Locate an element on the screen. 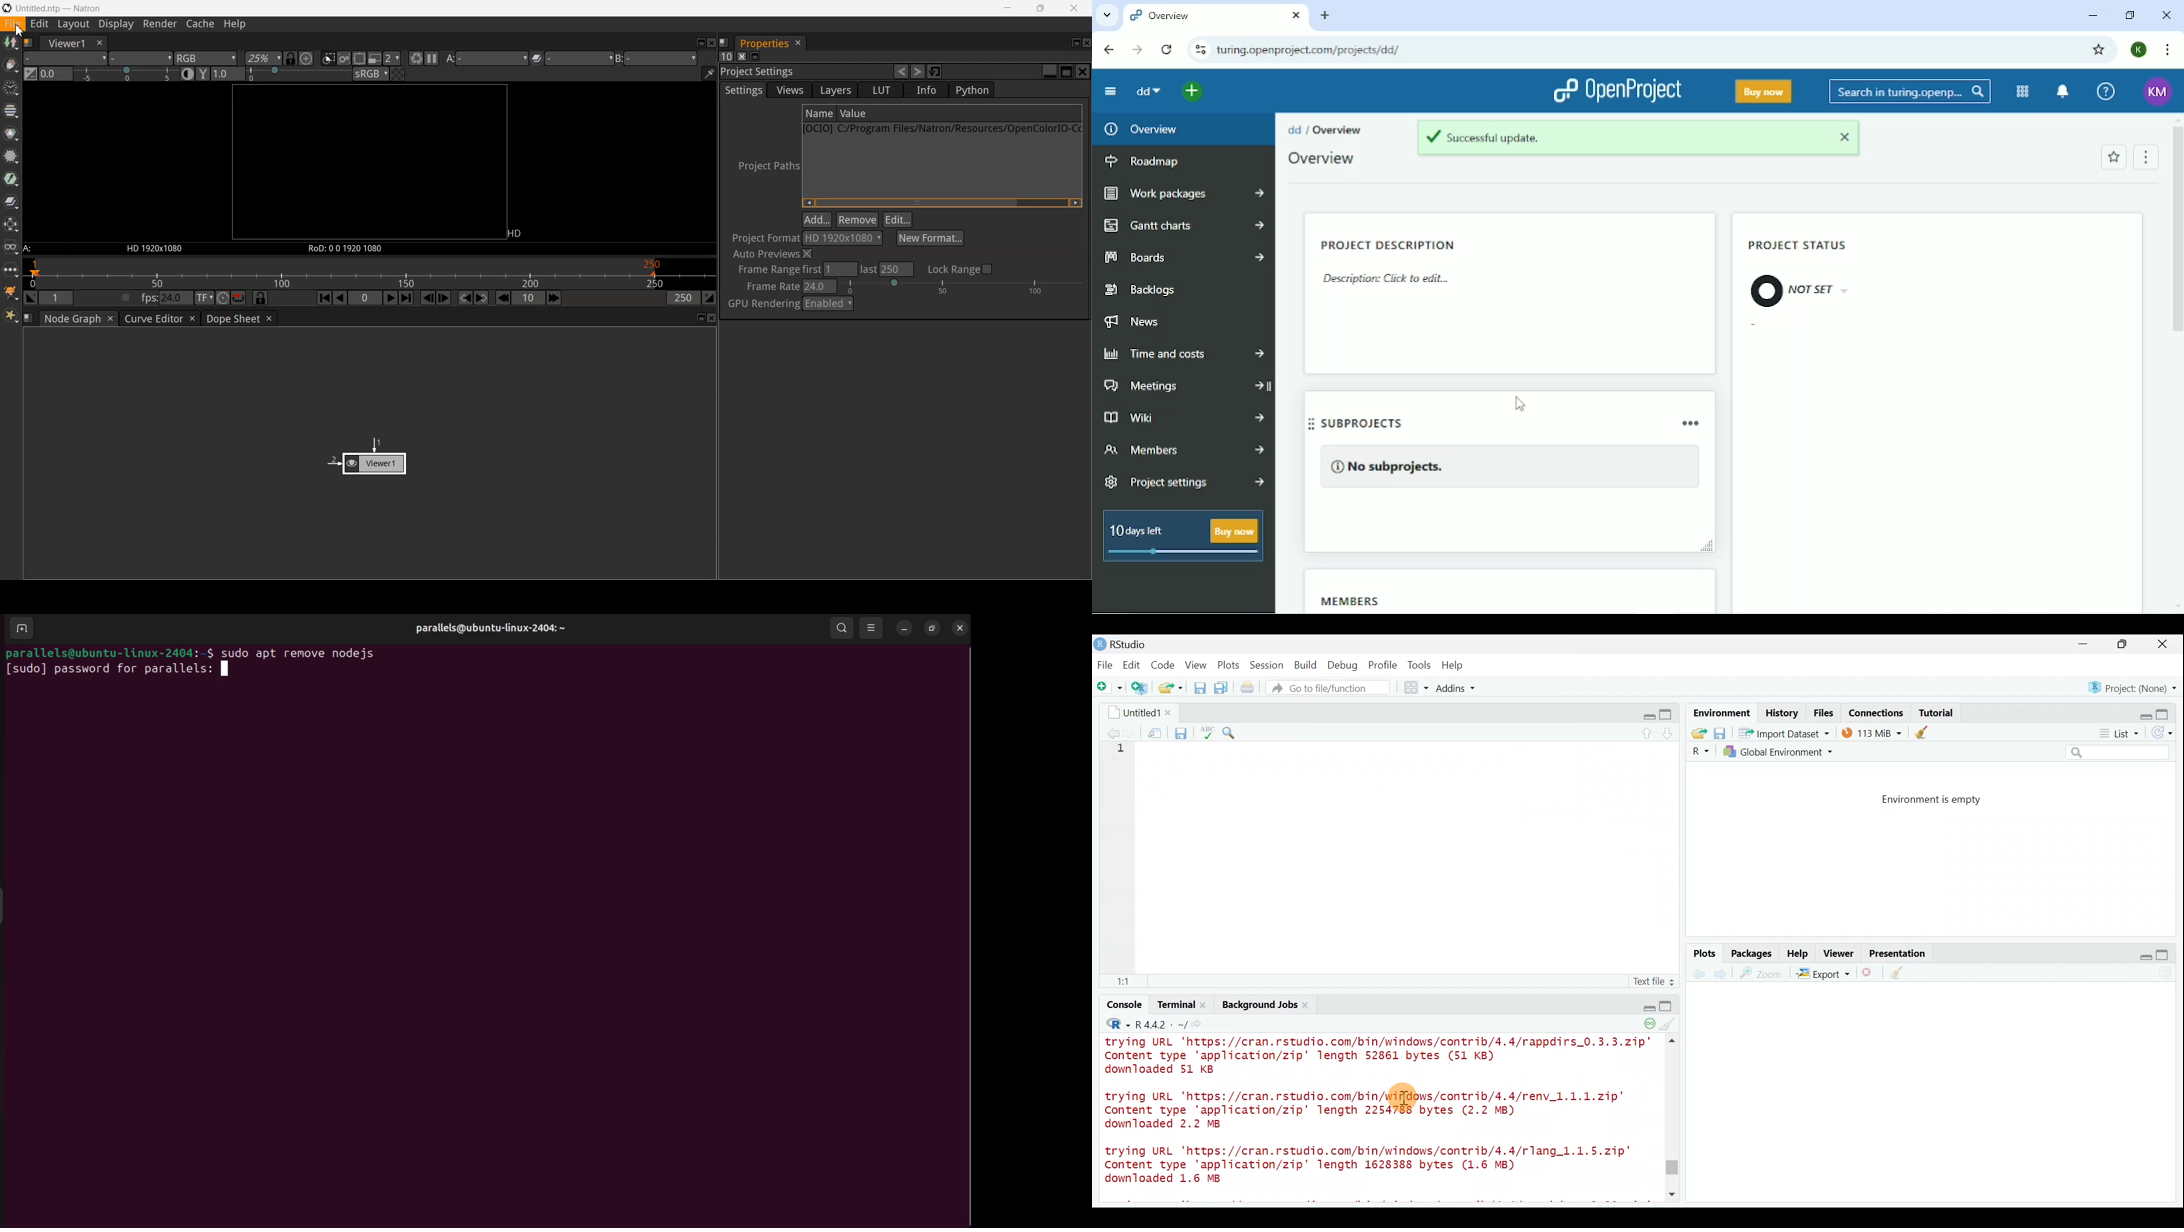  Terminal is located at coordinates (1171, 1005).